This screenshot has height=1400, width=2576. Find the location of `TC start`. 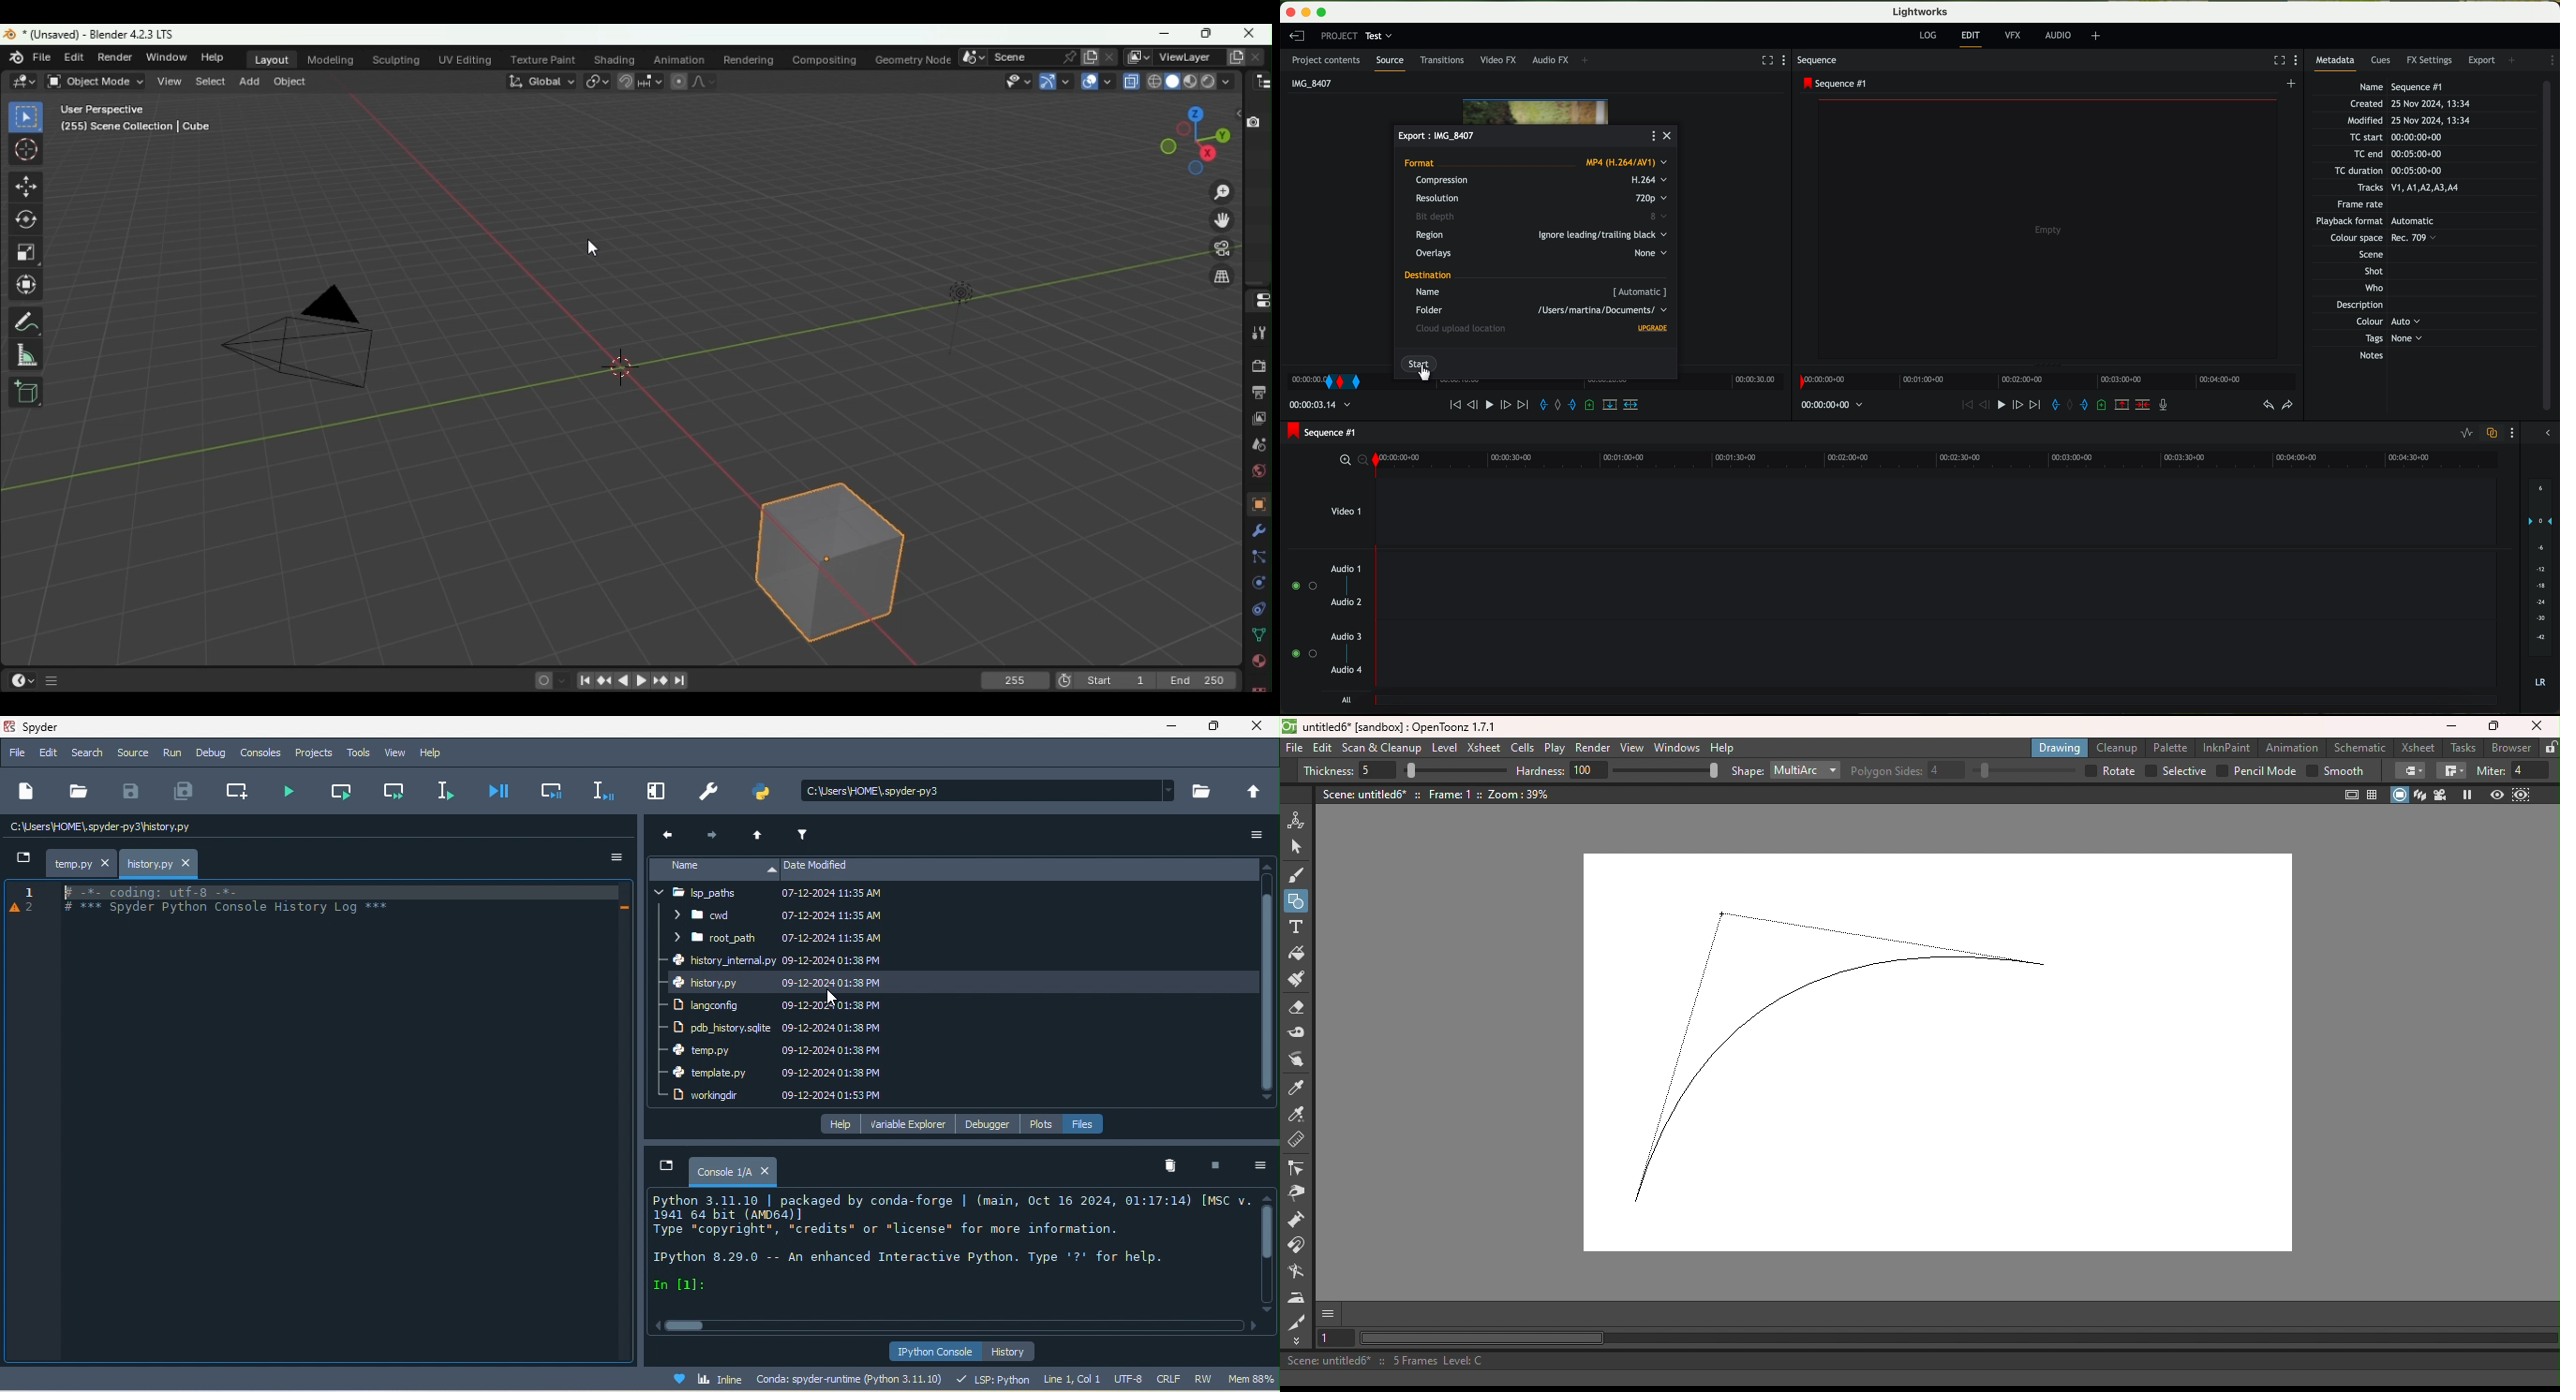

TC start is located at coordinates (2394, 138).